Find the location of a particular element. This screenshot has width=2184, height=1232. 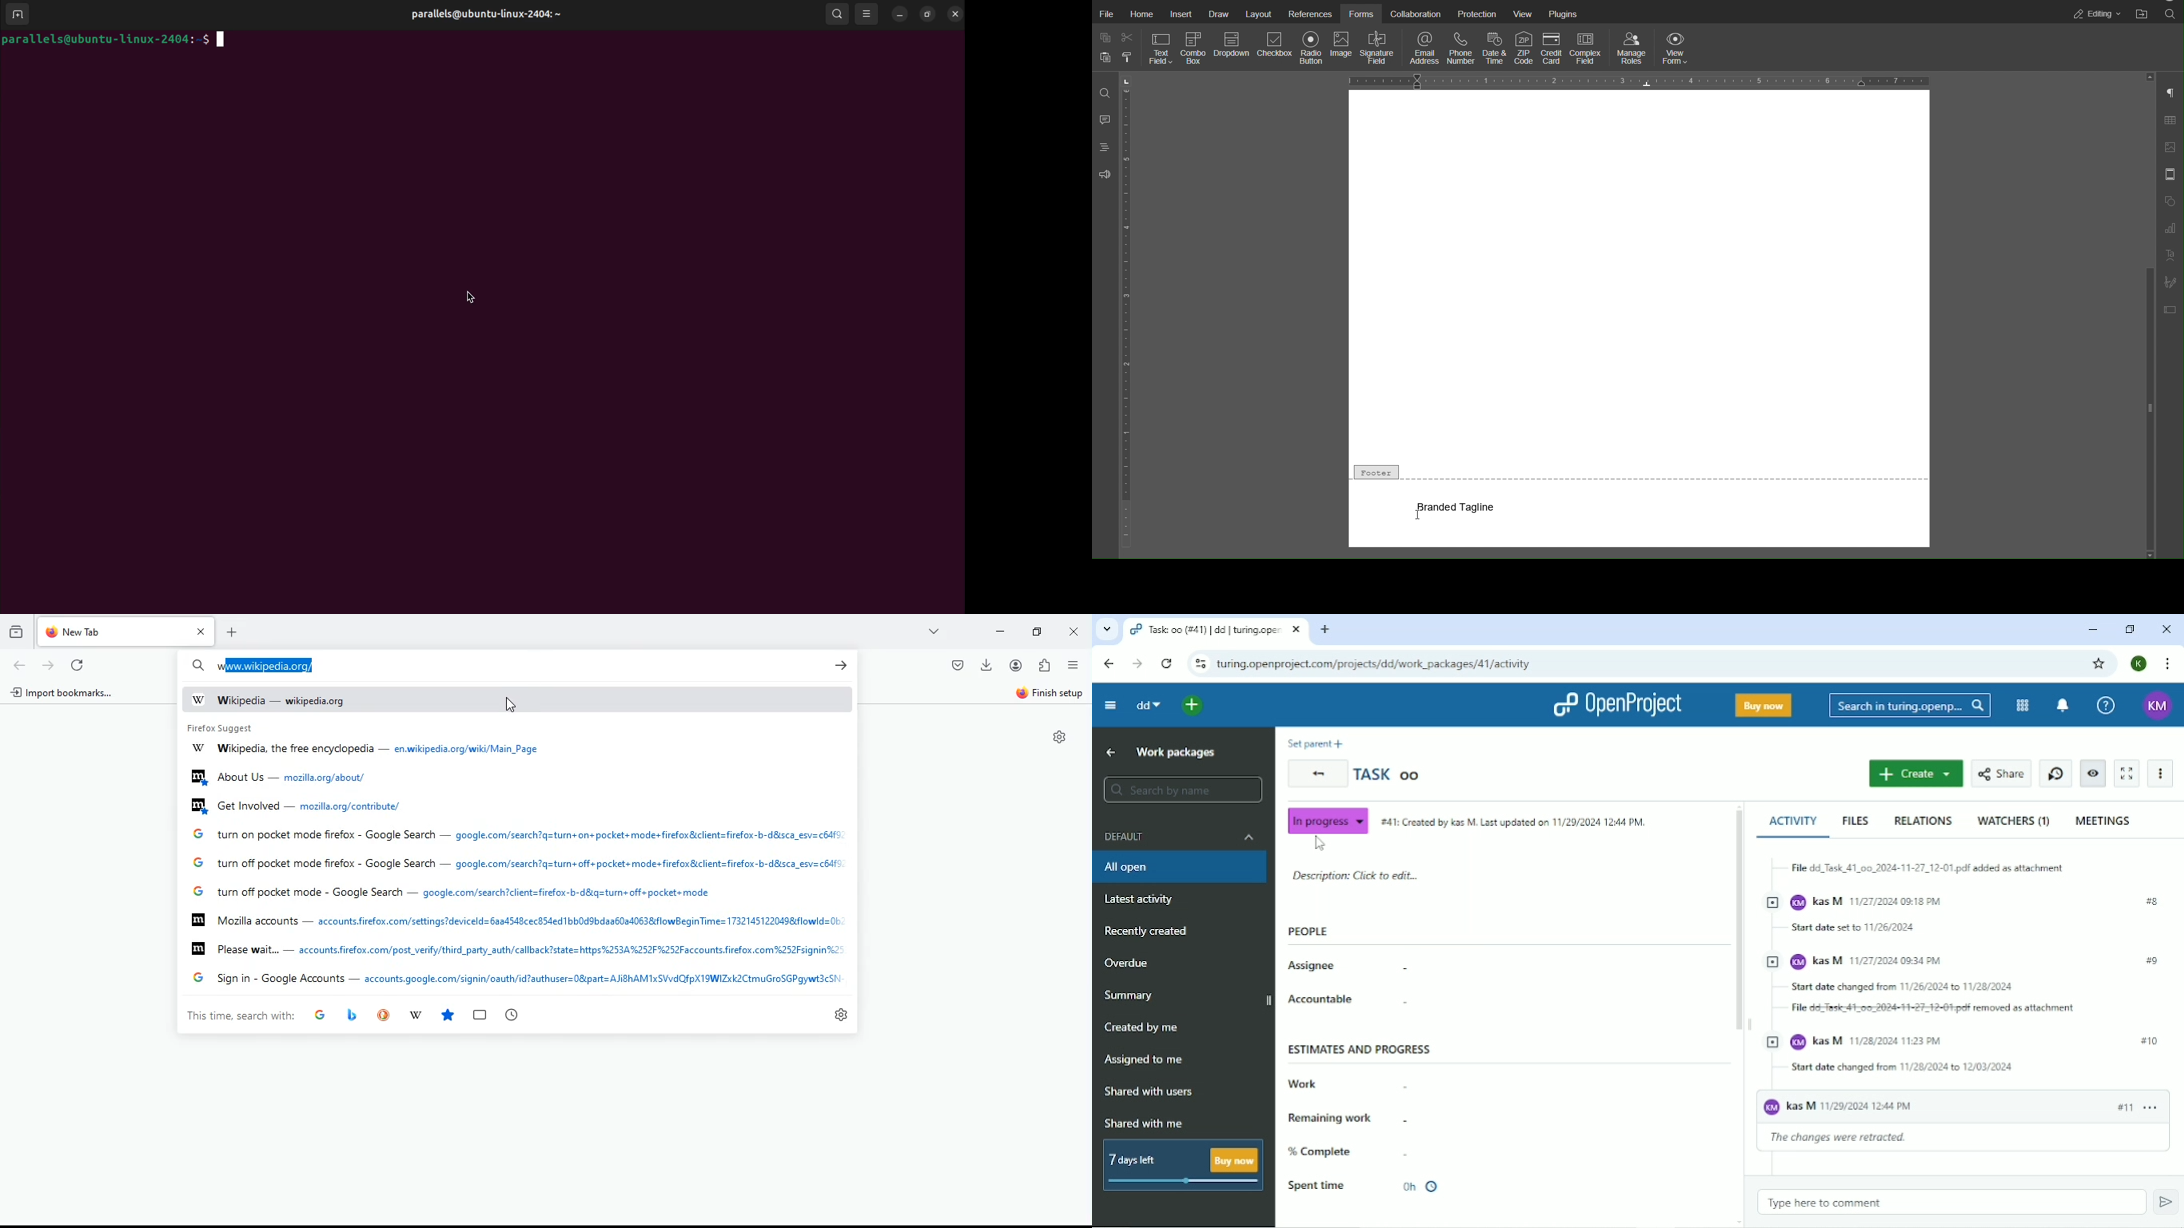

Buy now is located at coordinates (1762, 705).